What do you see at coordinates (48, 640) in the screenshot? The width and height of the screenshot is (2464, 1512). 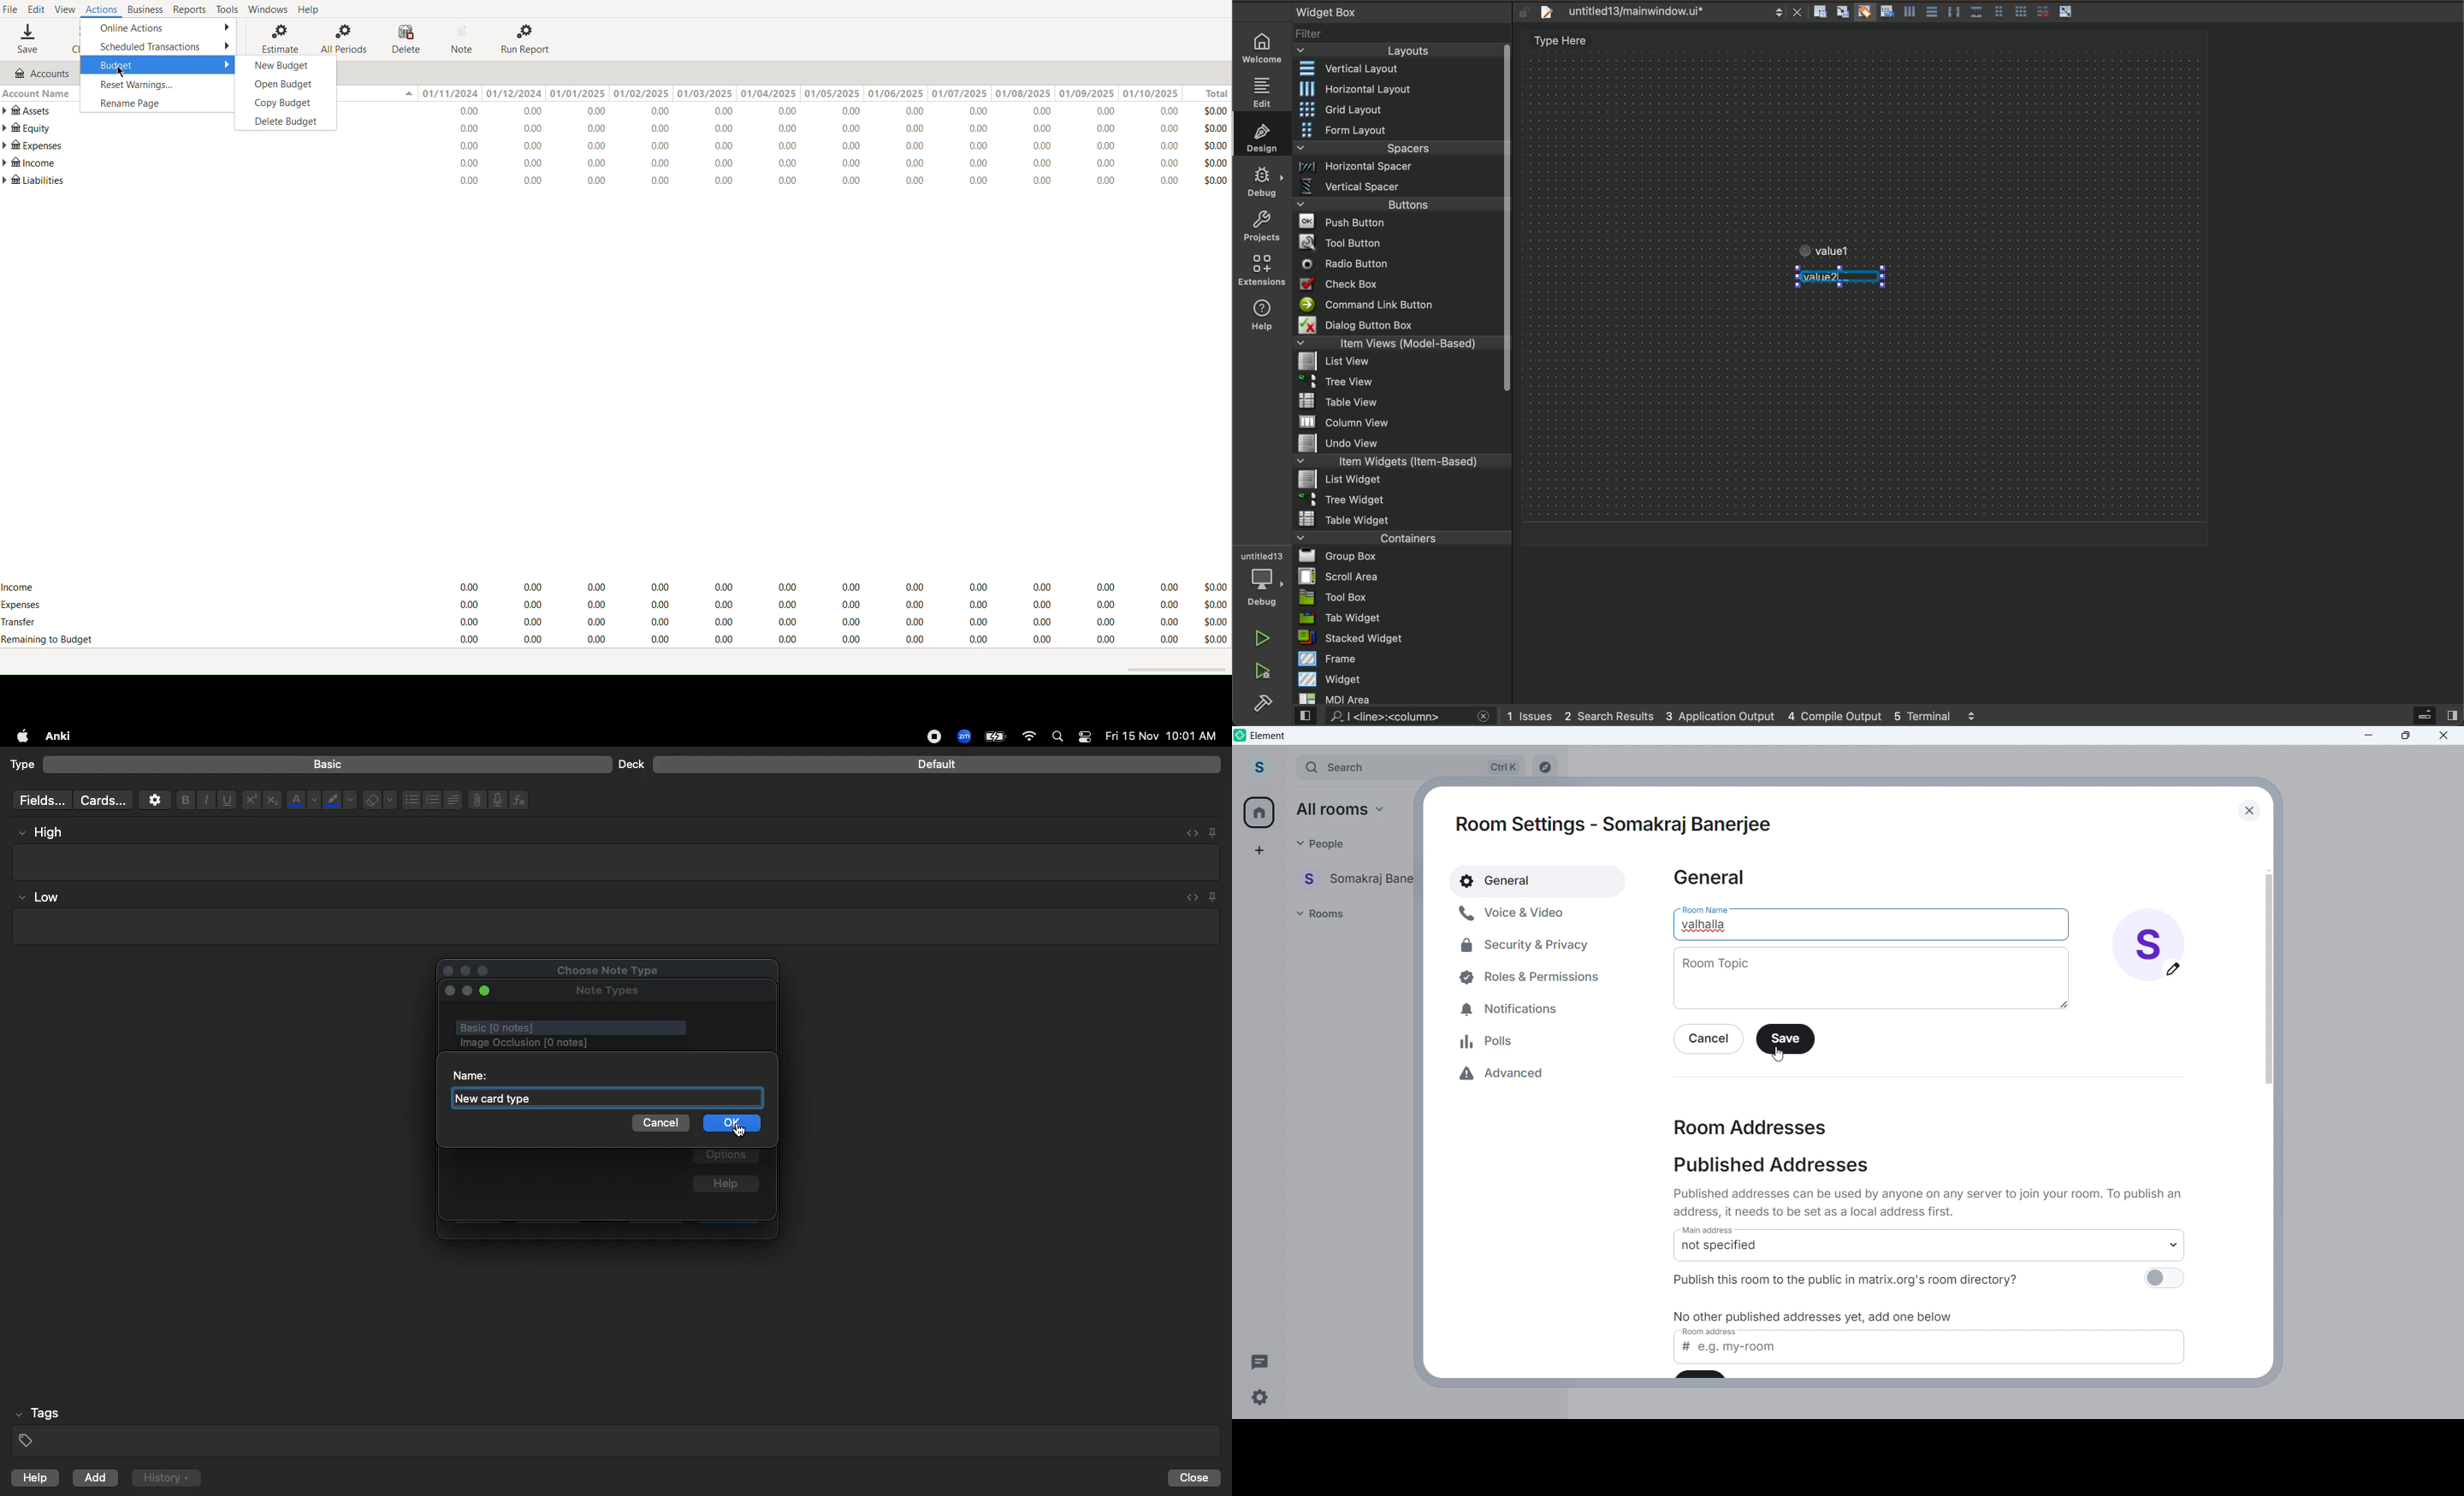 I see `Remaining Budget` at bounding box center [48, 640].